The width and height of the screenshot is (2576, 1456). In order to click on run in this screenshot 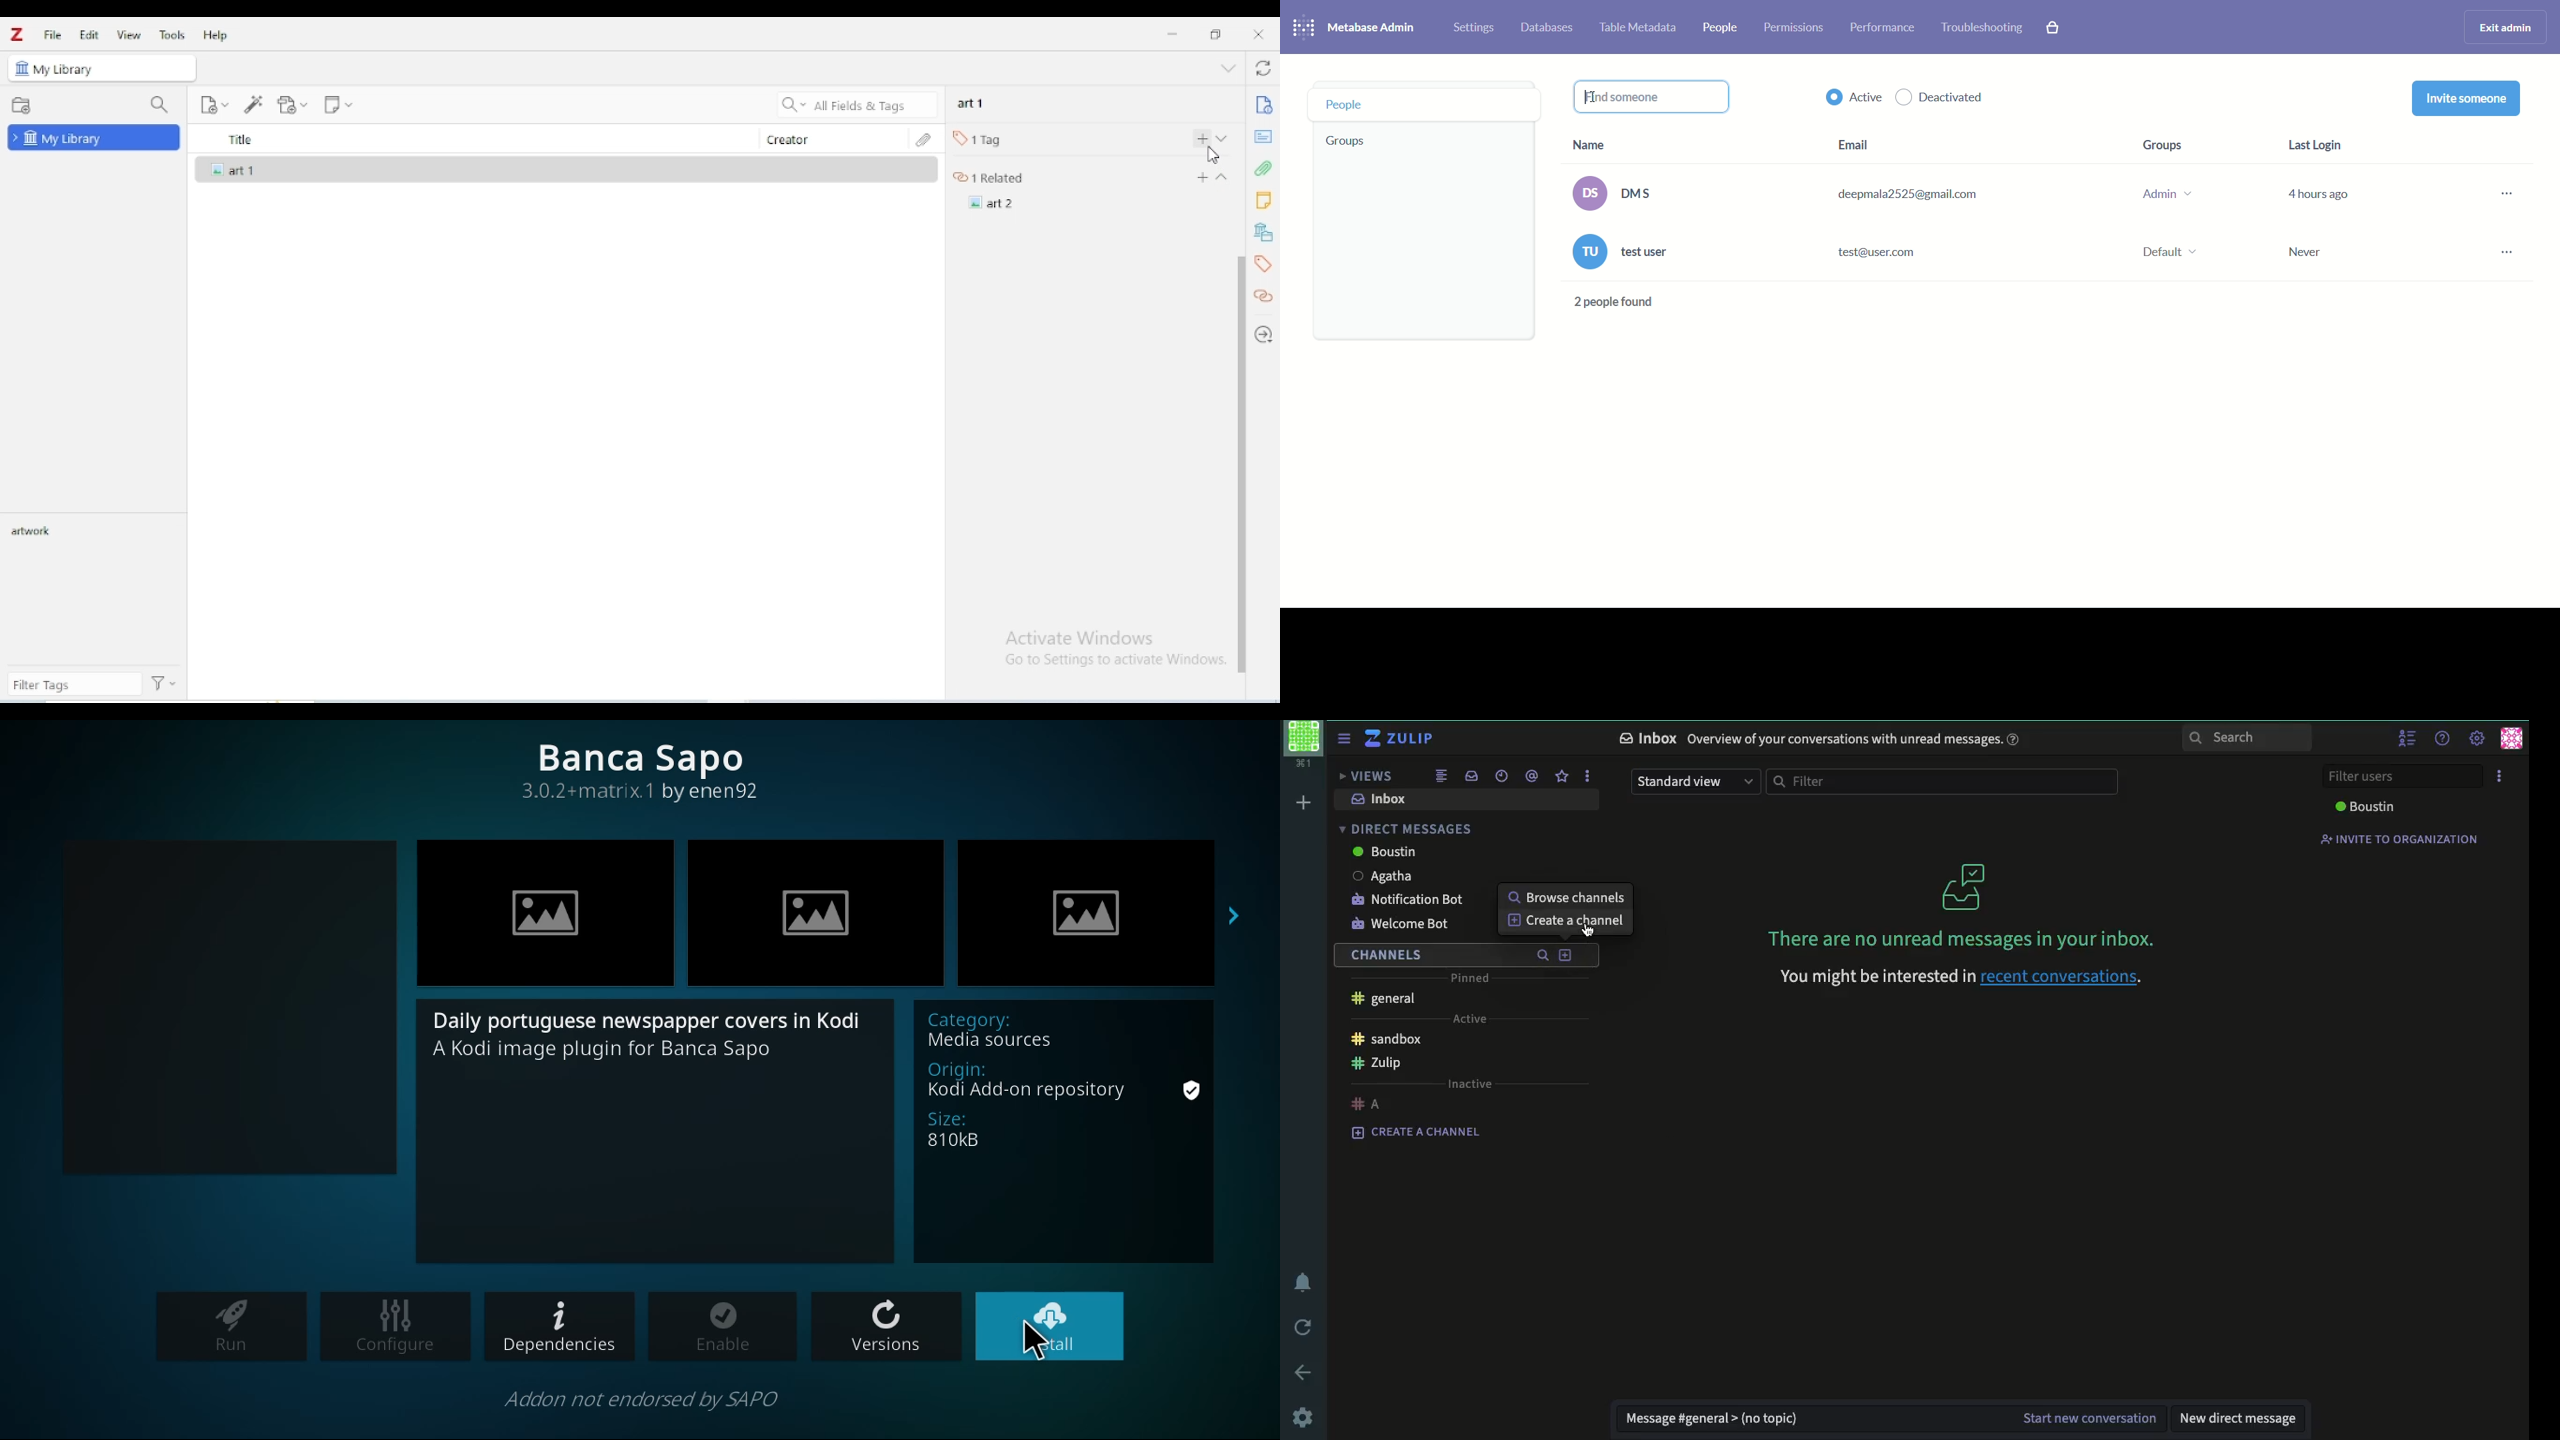, I will do `click(231, 1327)`.